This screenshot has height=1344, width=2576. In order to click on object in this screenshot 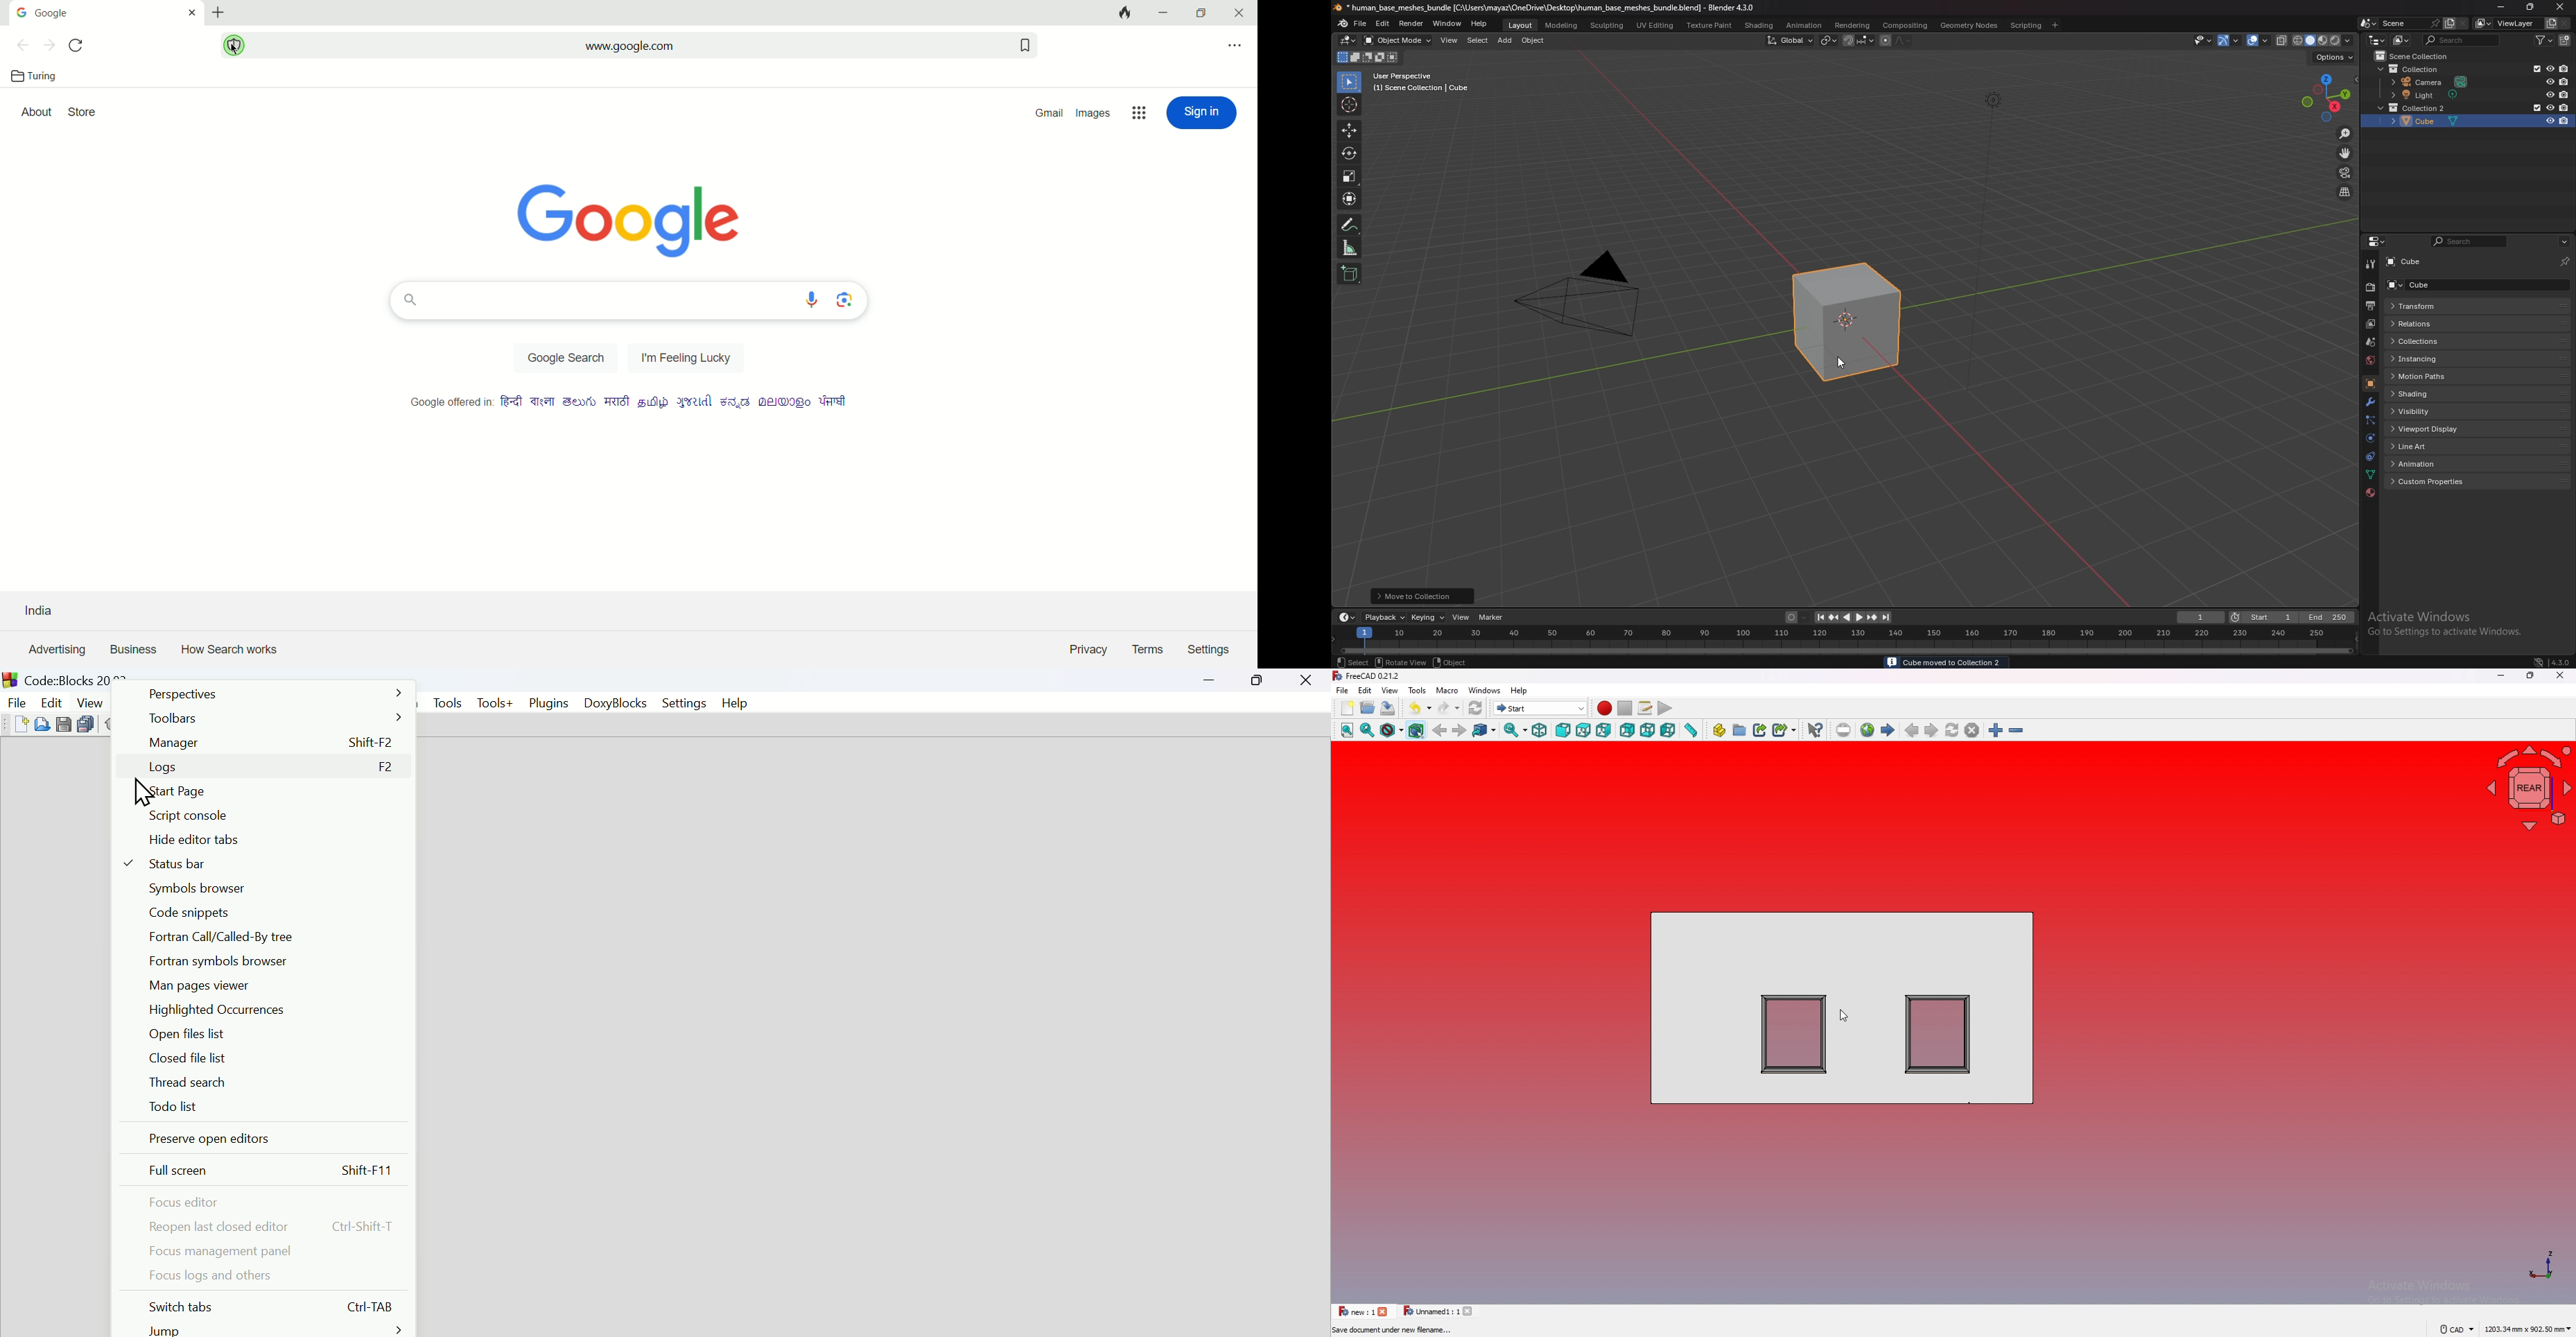, I will do `click(1456, 661)`.